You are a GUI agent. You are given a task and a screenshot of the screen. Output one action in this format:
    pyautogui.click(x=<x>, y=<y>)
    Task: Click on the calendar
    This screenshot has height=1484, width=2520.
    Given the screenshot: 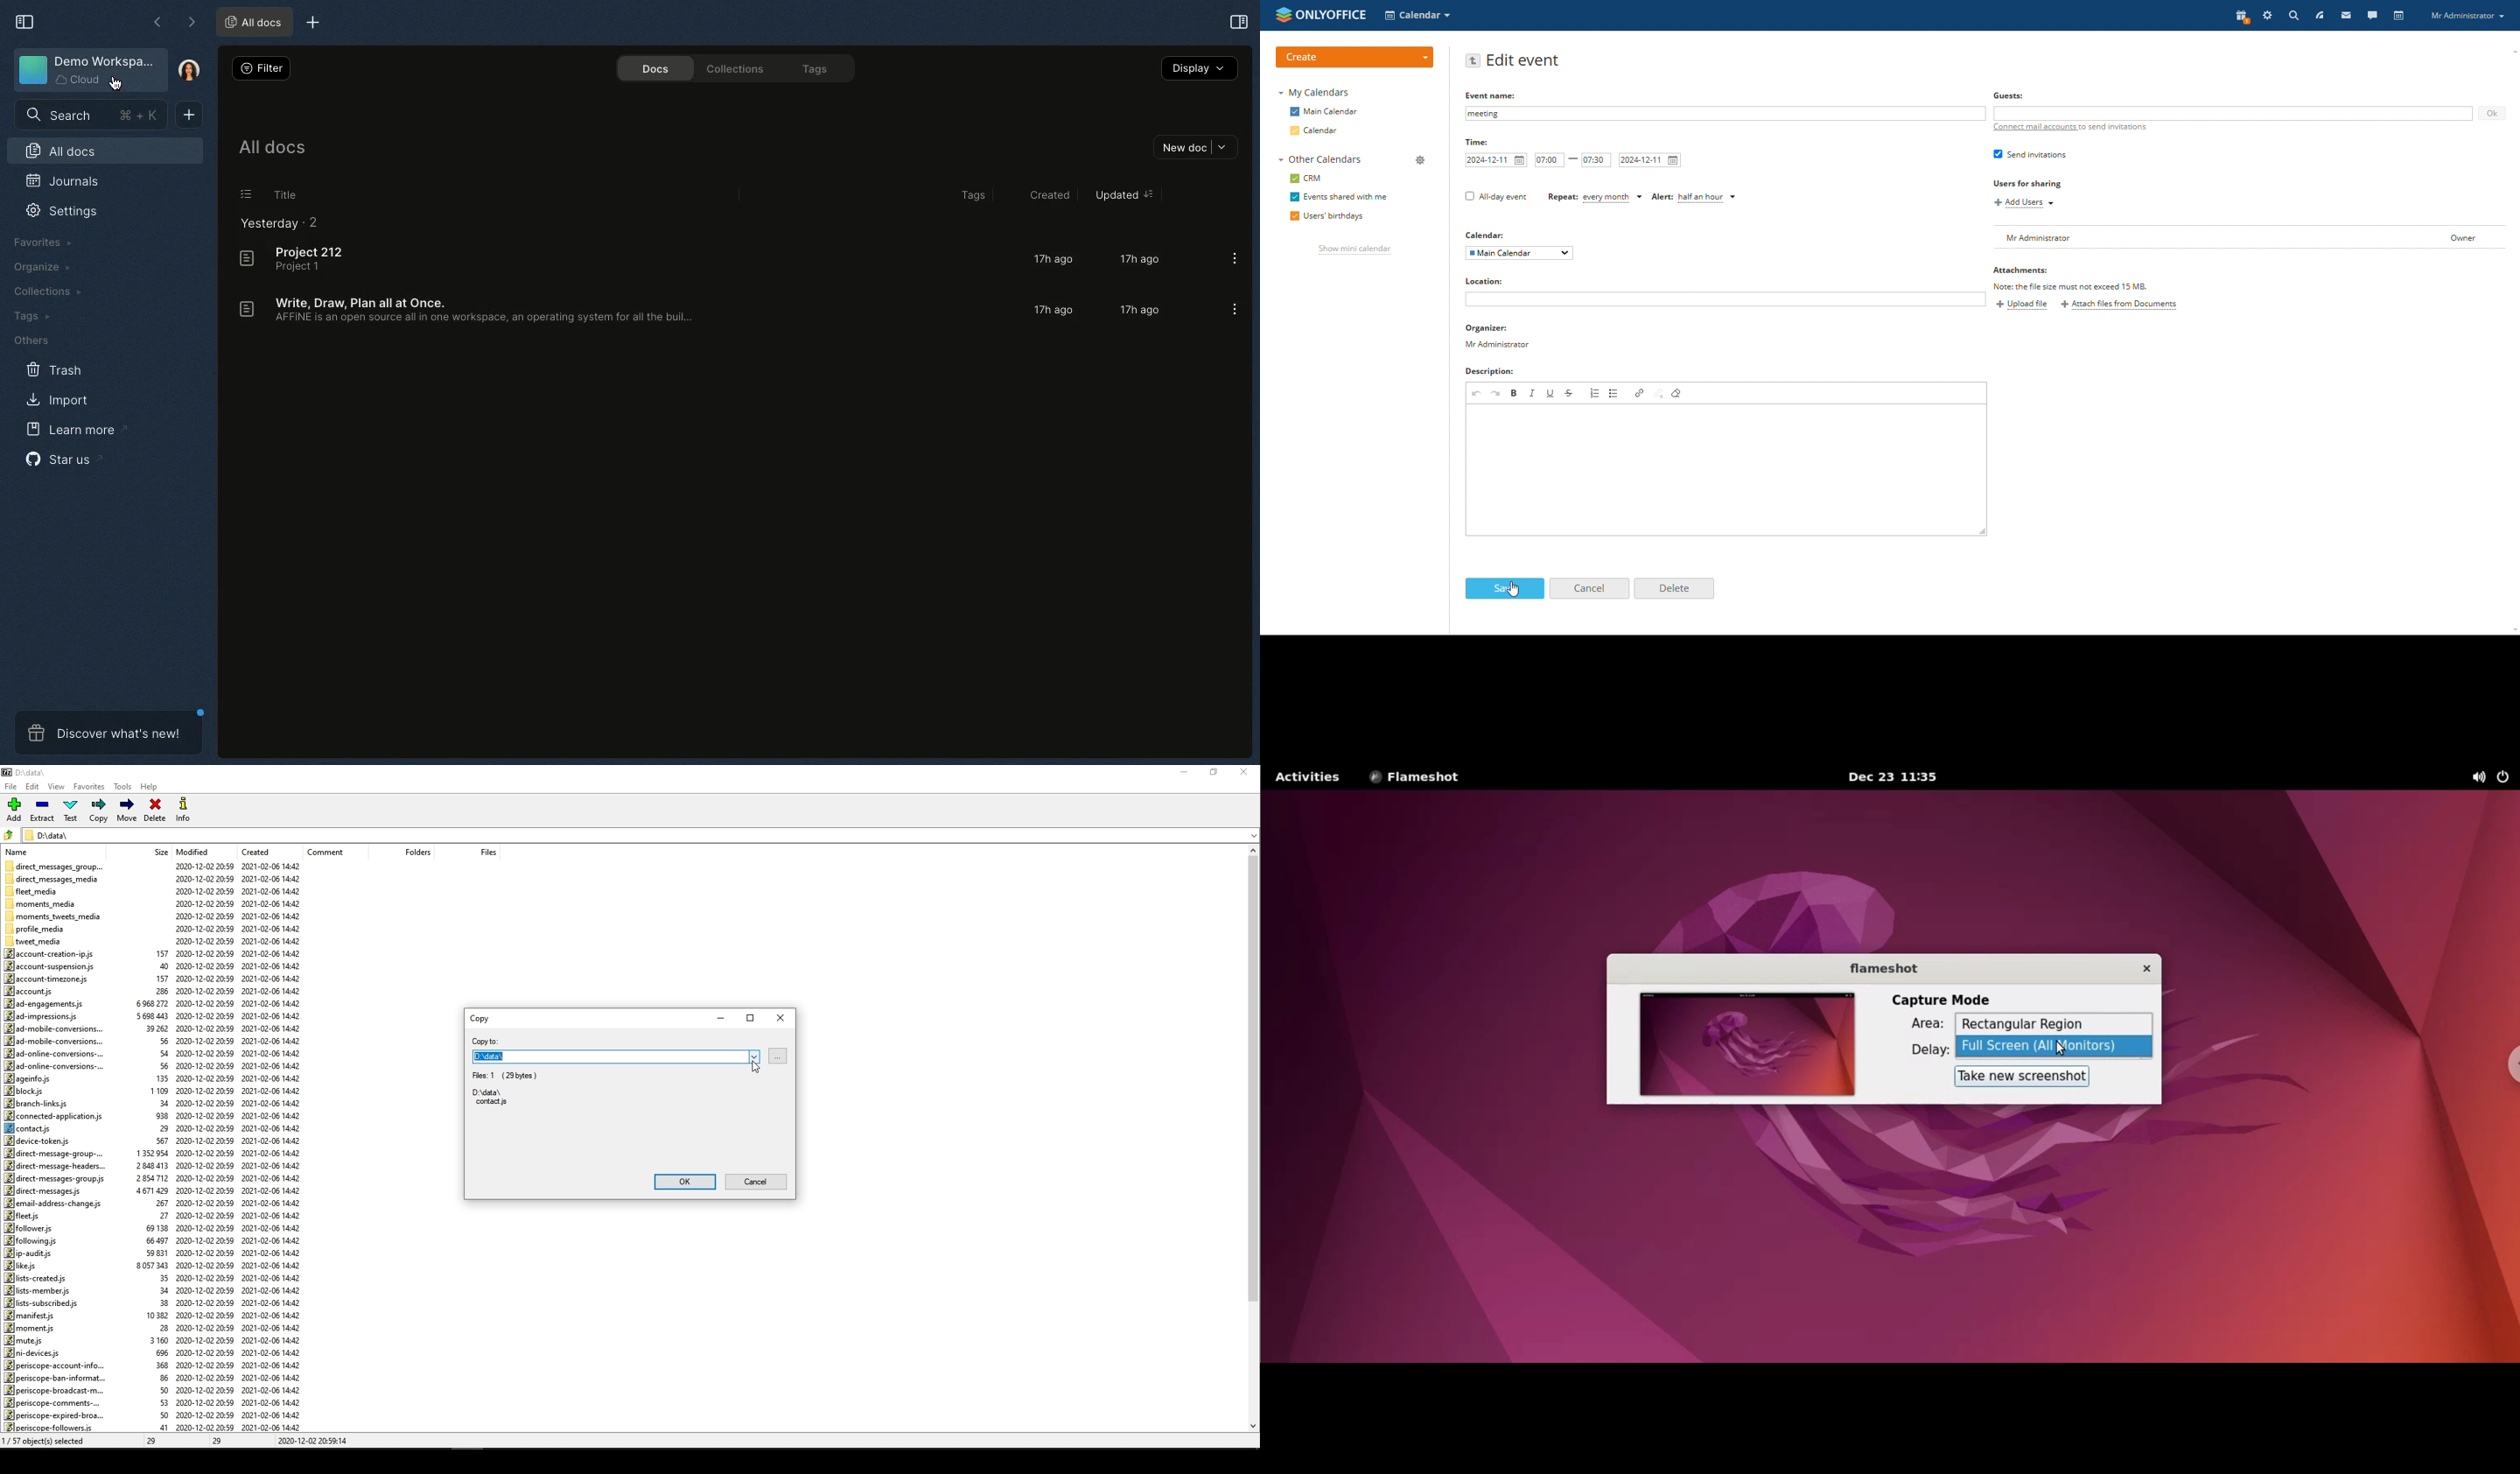 What is the action you would take?
    pyautogui.click(x=1326, y=131)
    